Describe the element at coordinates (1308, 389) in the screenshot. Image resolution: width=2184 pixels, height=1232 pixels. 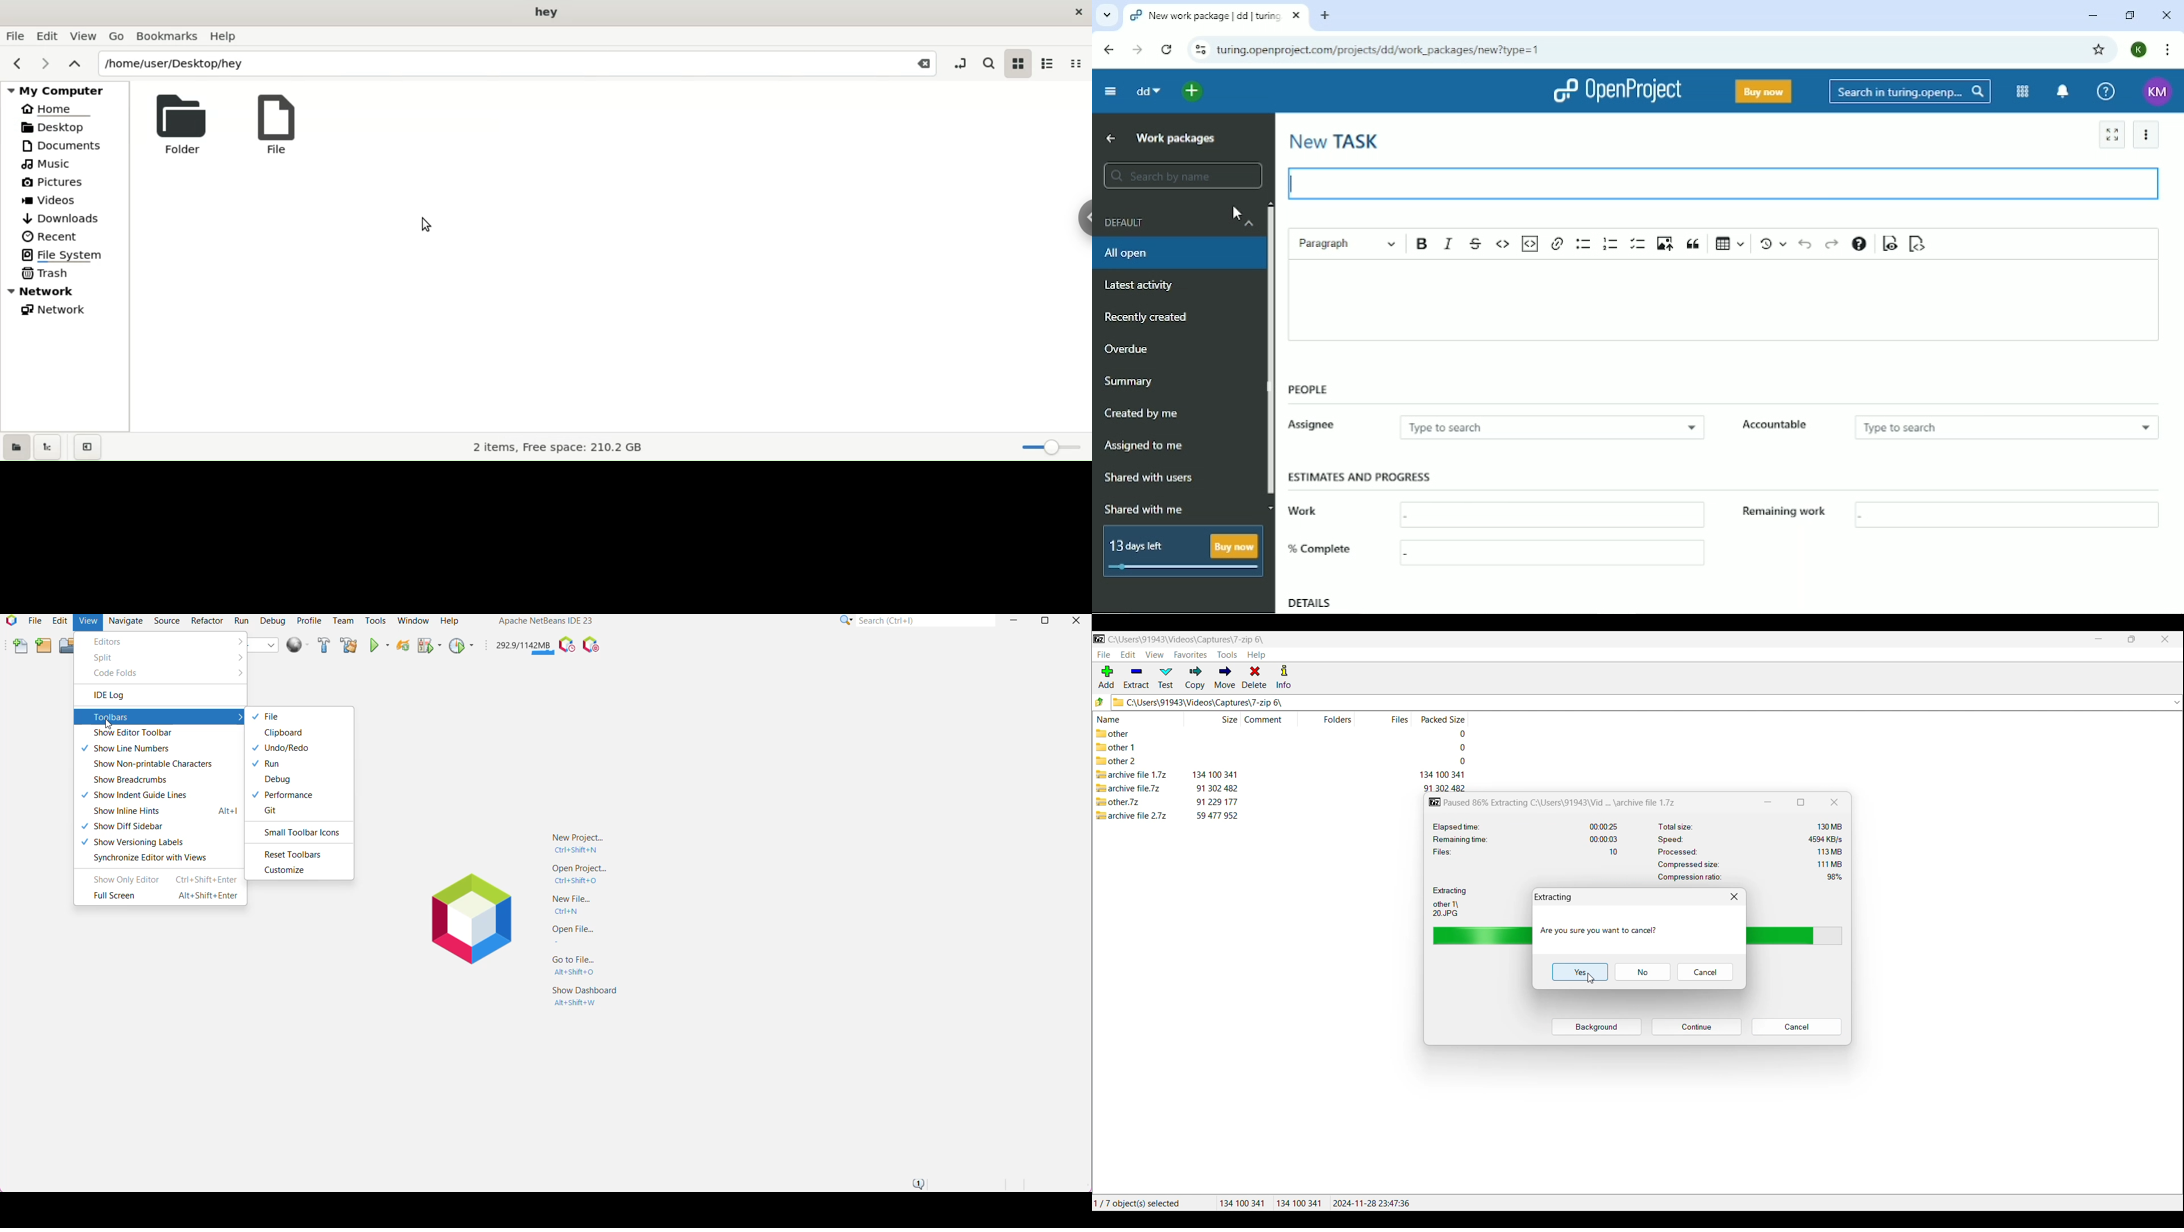
I see `People` at that location.